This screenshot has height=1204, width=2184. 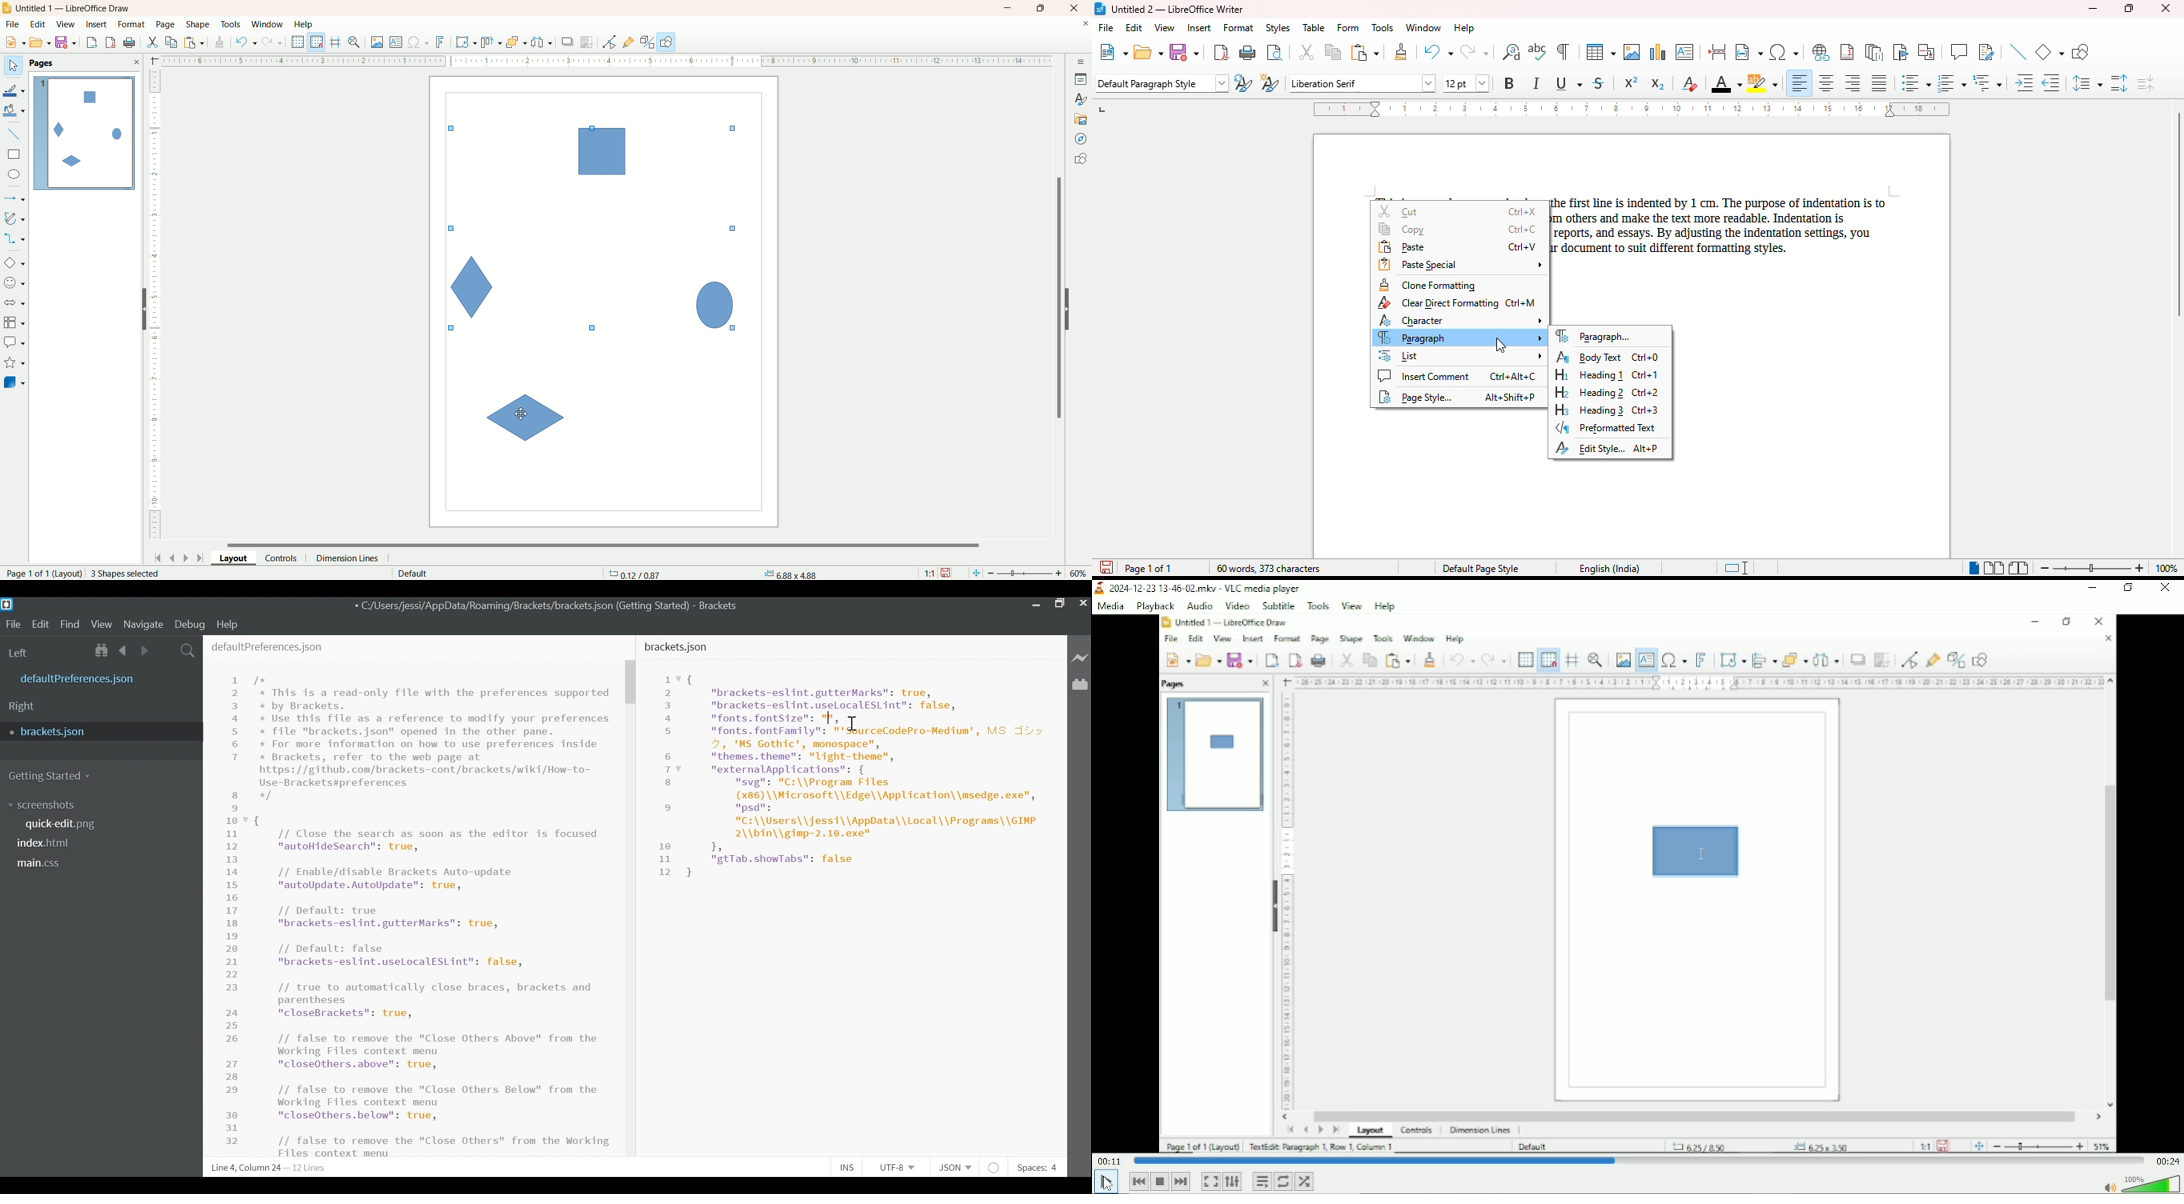 I want to click on crop image, so click(x=588, y=42).